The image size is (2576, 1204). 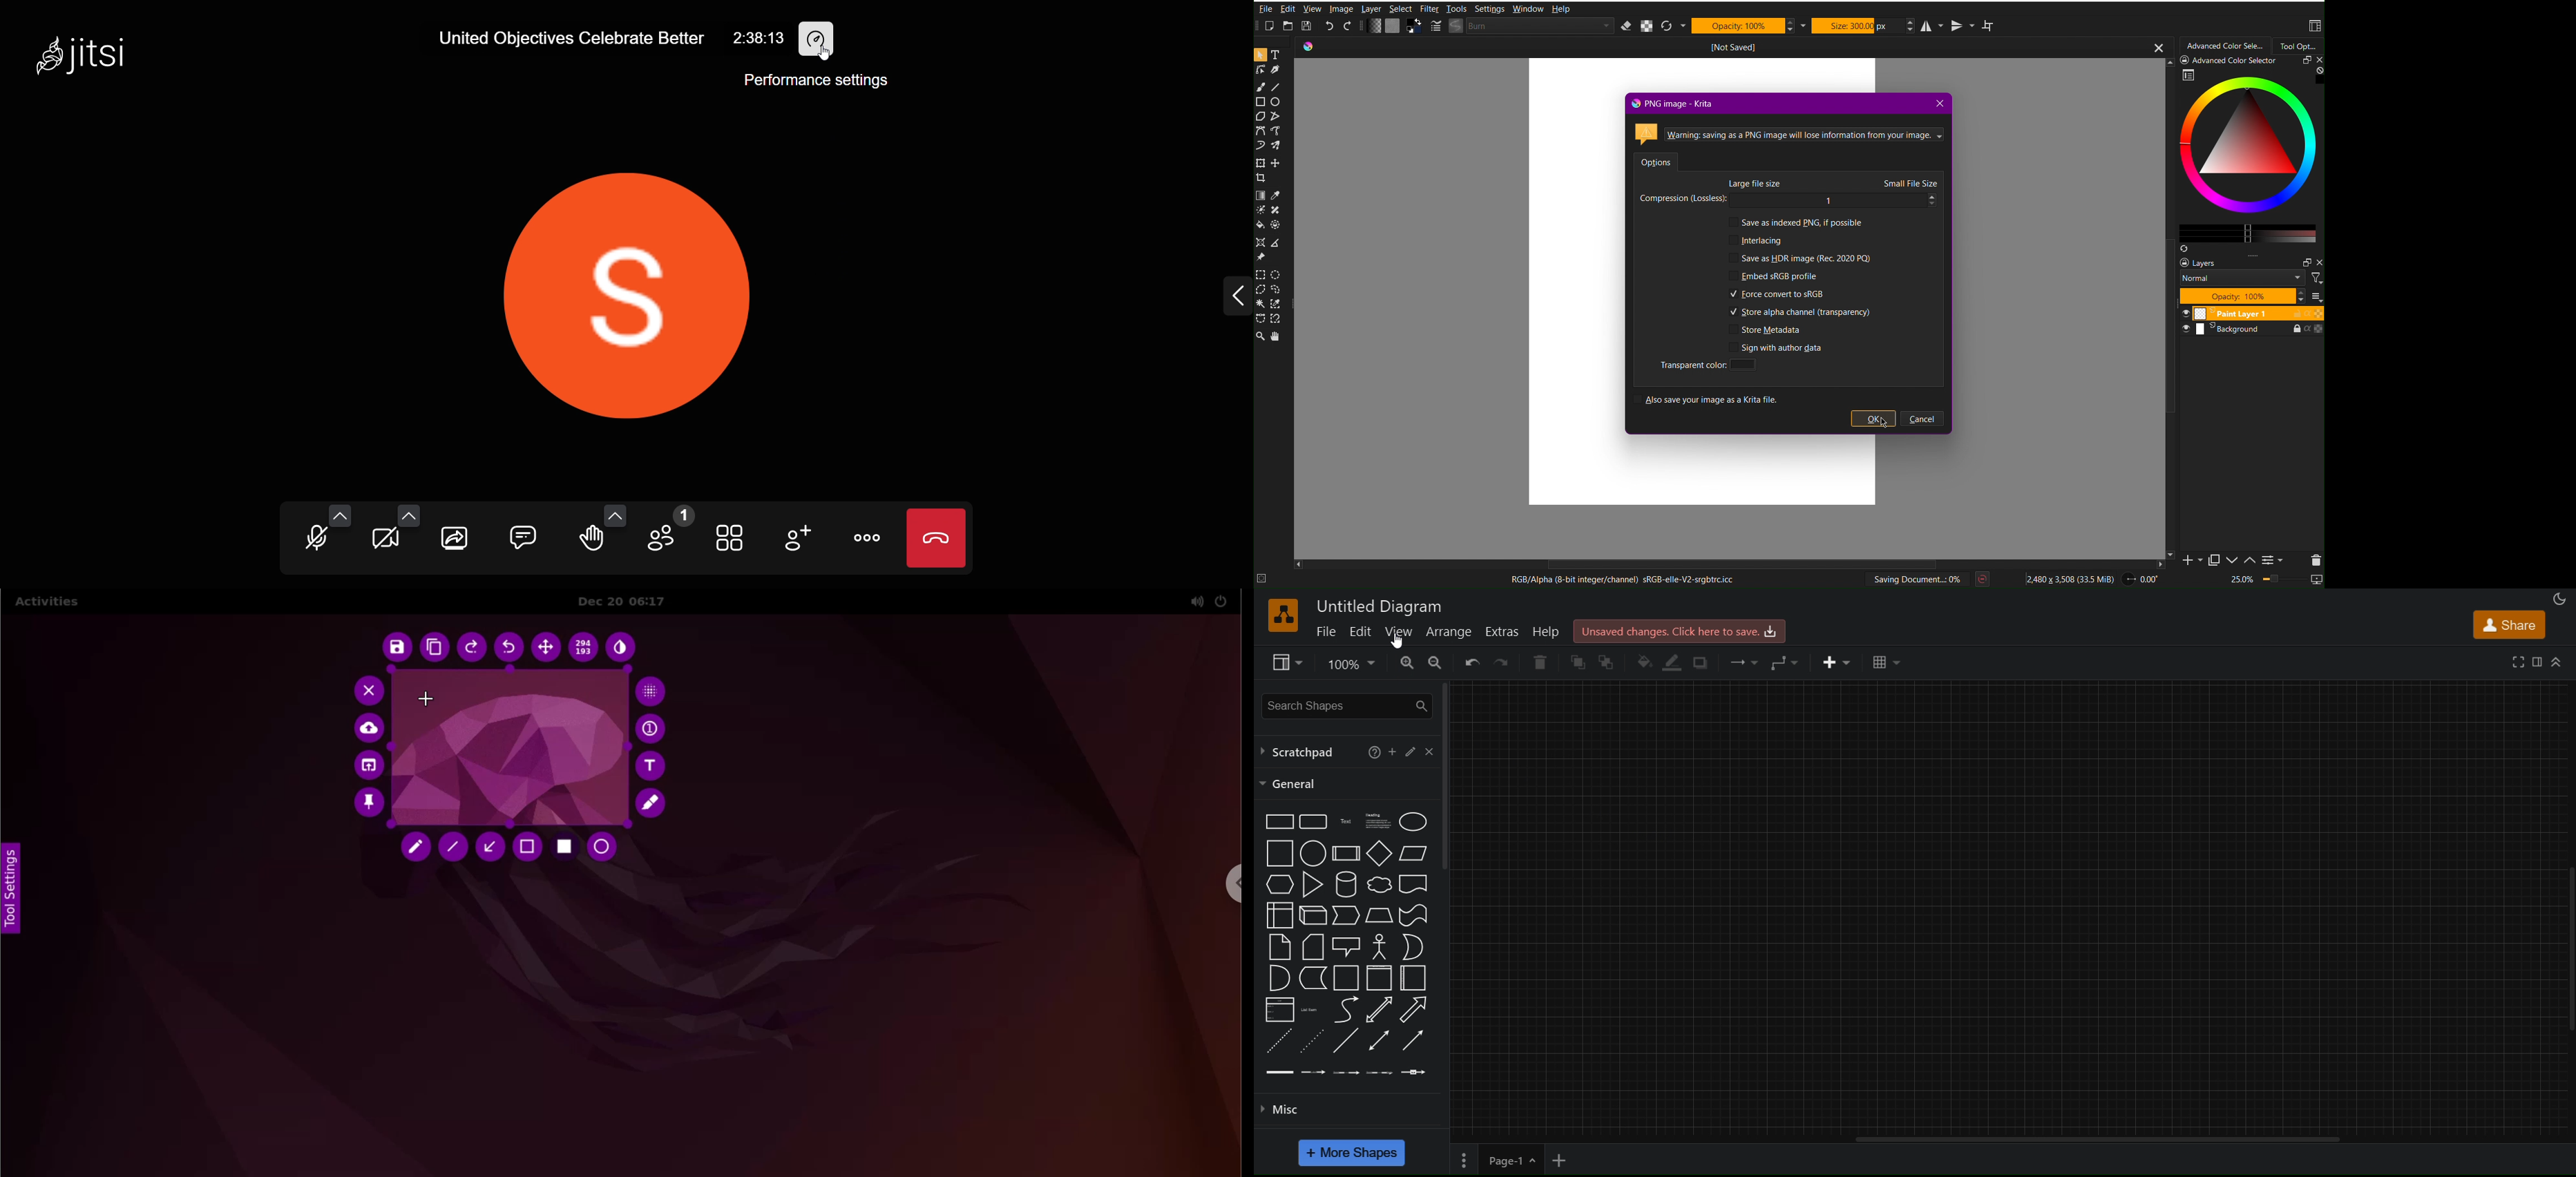 What do you see at coordinates (1923, 419) in the screenshot?
I see `Cancel` at bounding box center [1923, 419].